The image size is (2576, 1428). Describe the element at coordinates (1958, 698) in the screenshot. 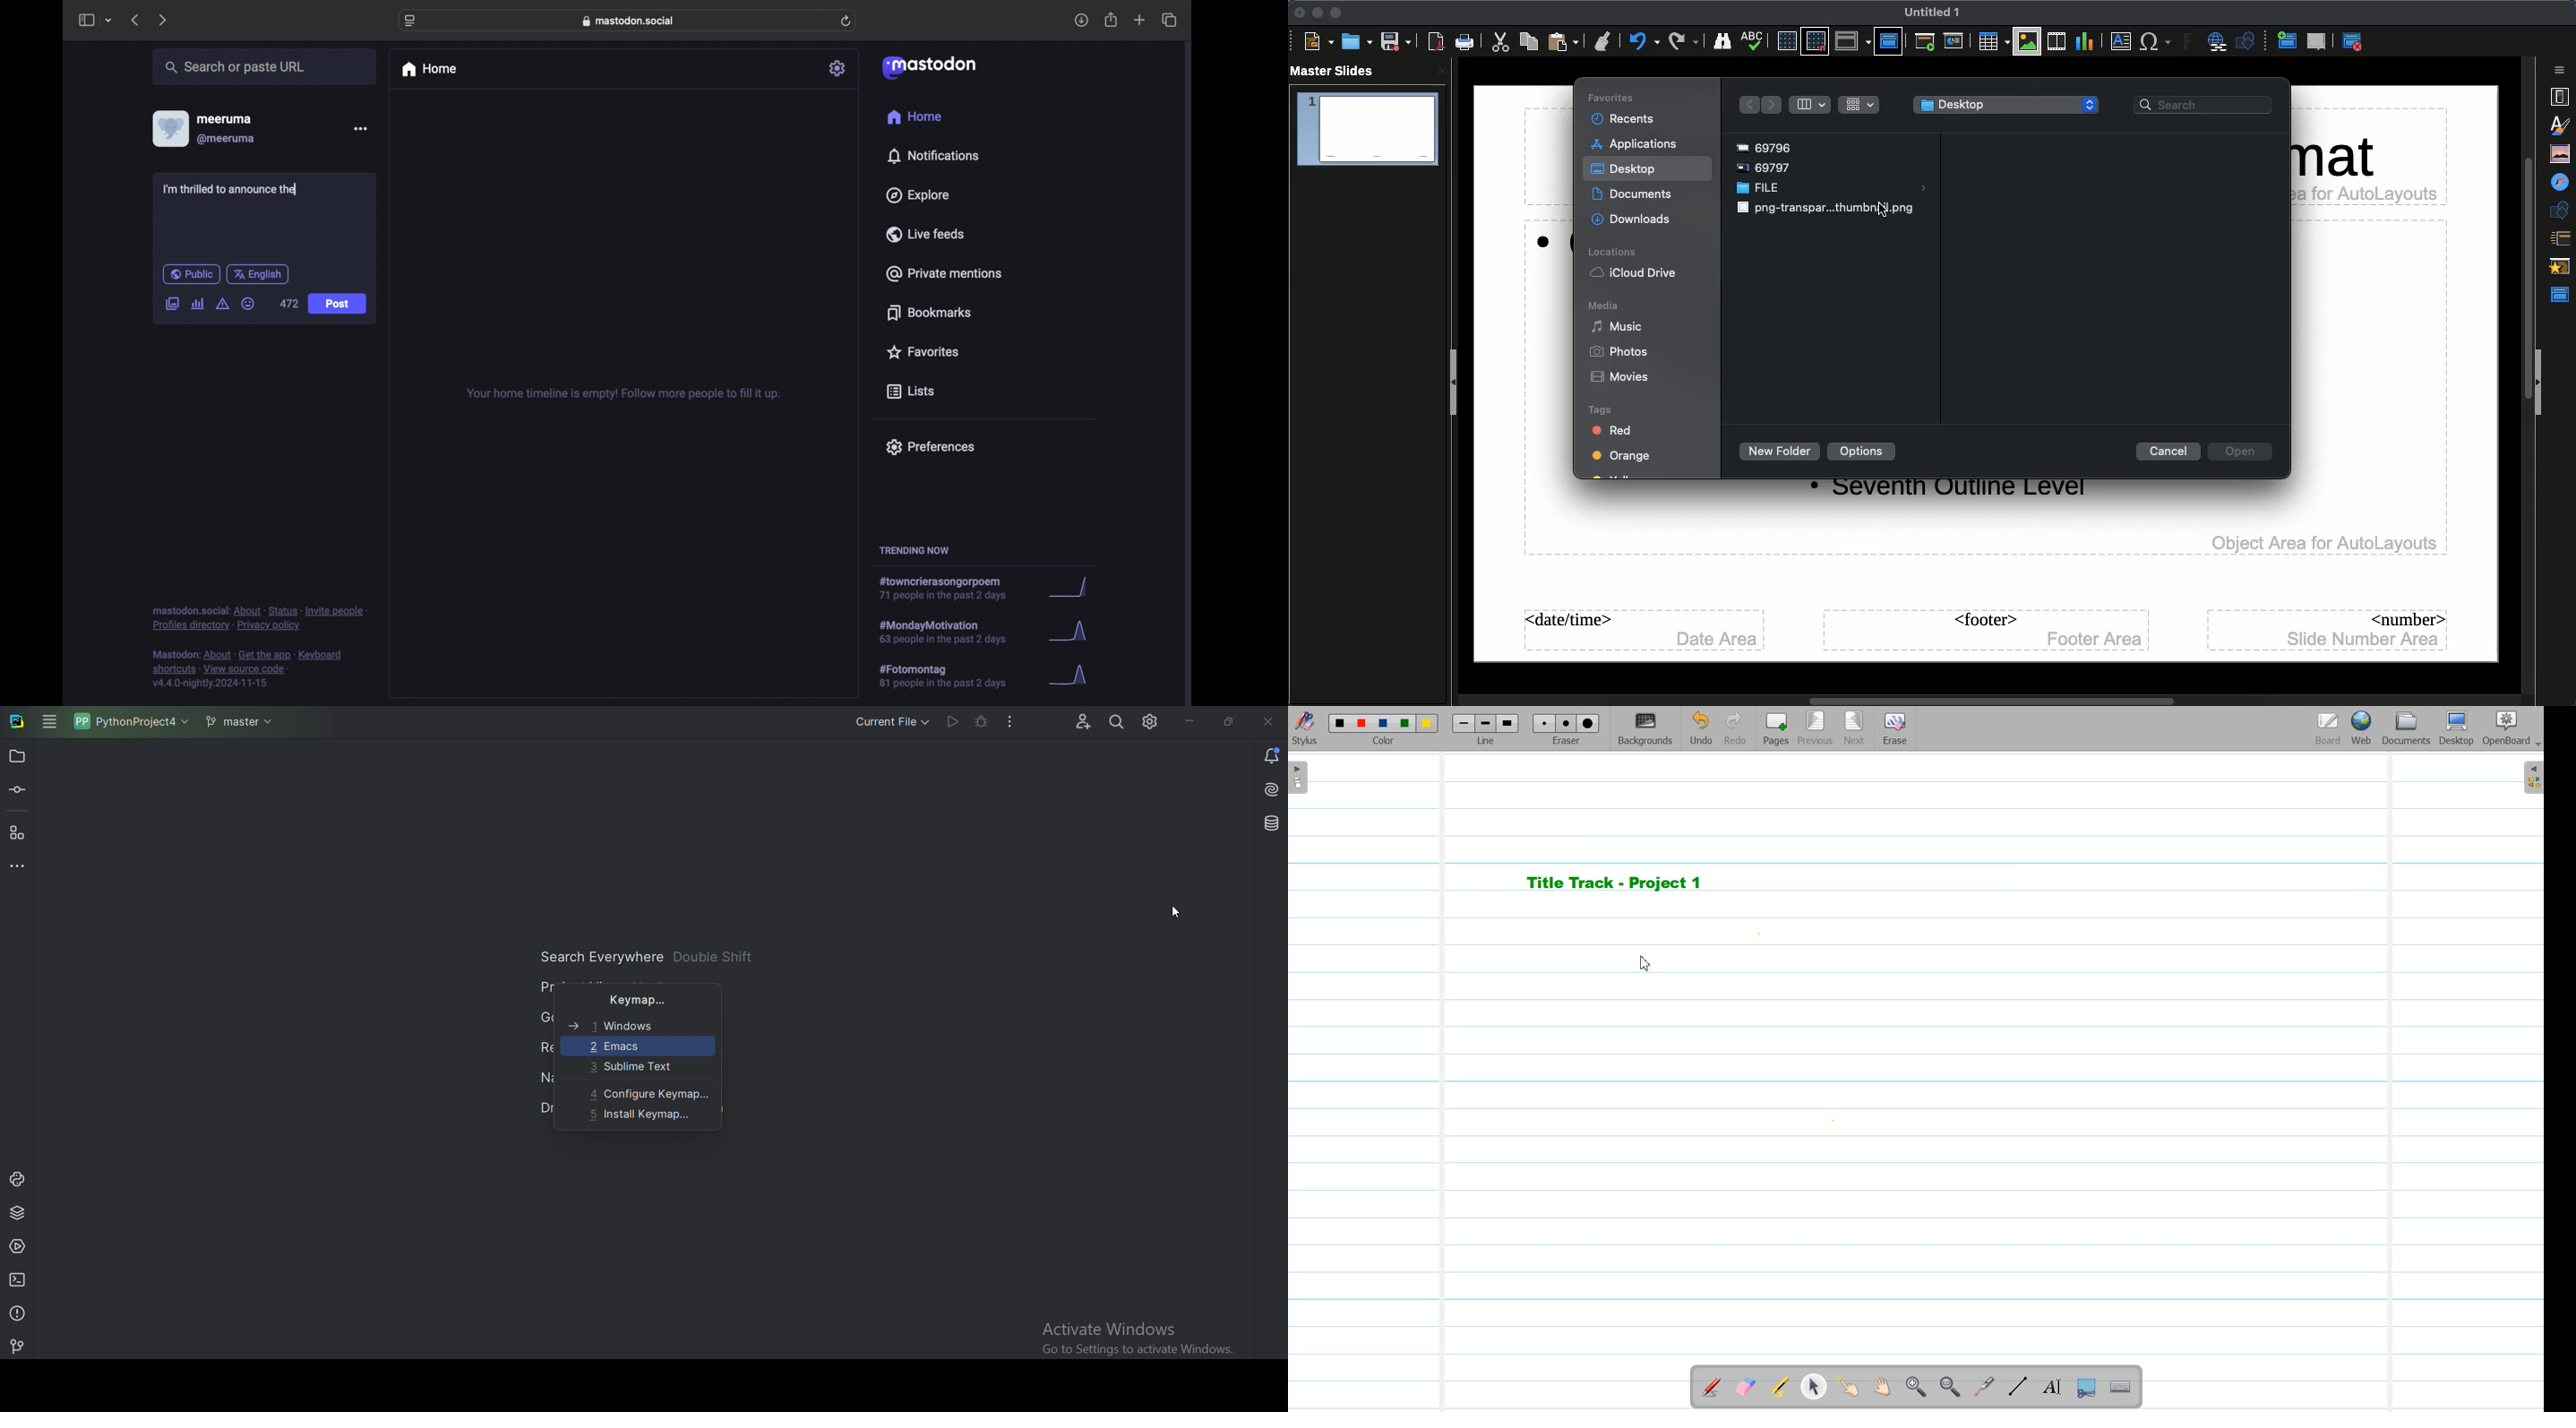

I see `Scroll` at that location.